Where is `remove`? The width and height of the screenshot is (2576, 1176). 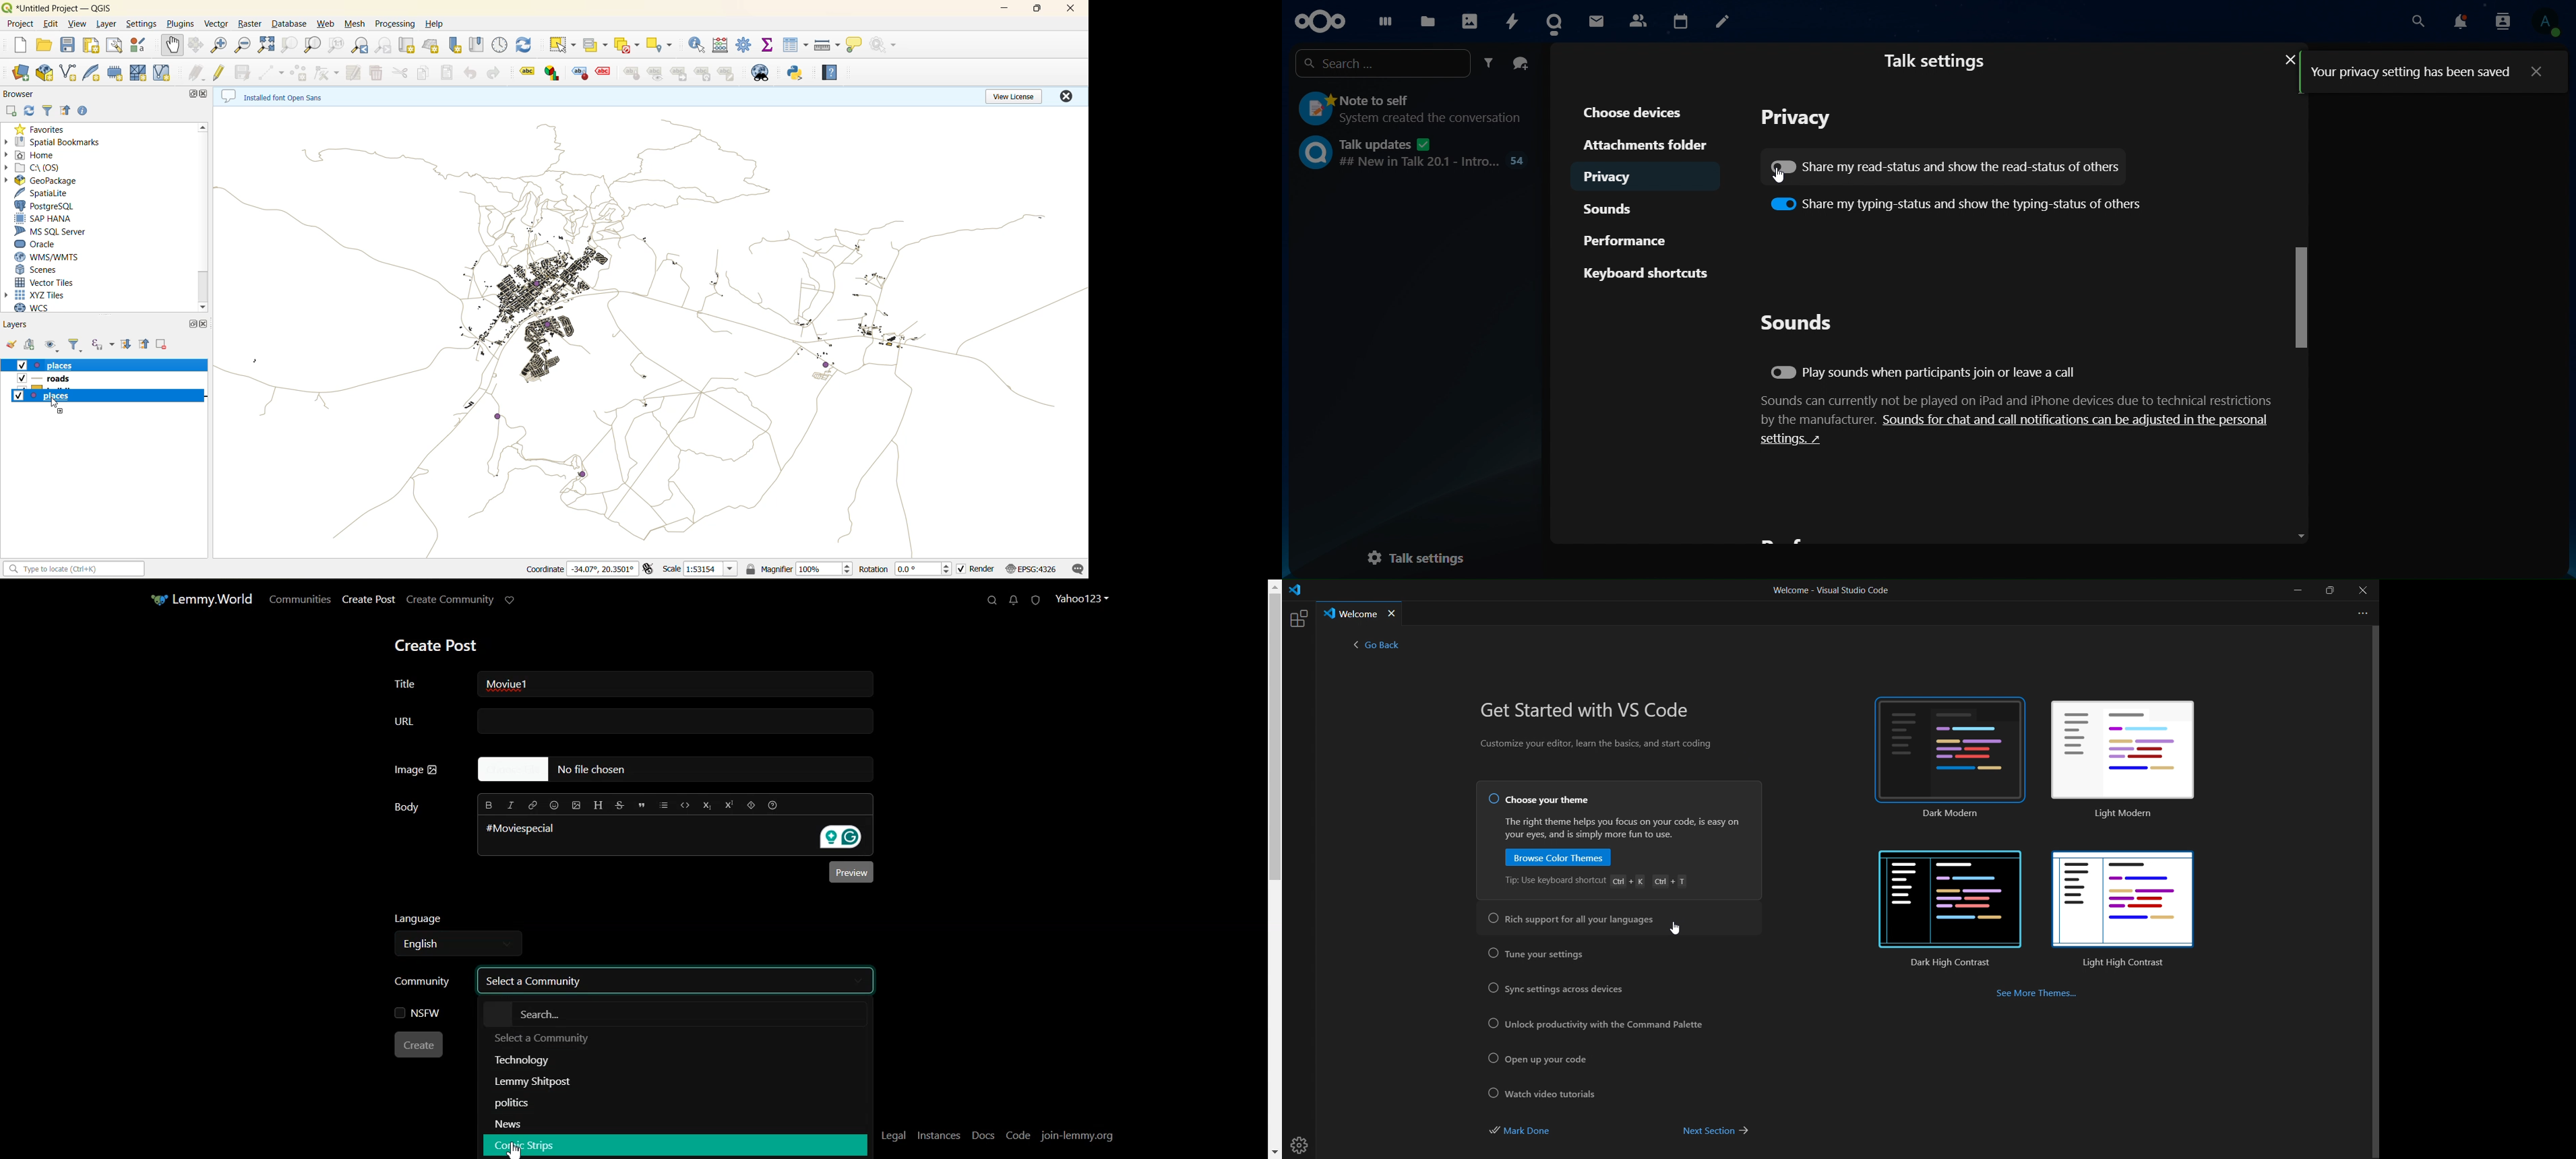
remove is located at coordinates (162, 345).